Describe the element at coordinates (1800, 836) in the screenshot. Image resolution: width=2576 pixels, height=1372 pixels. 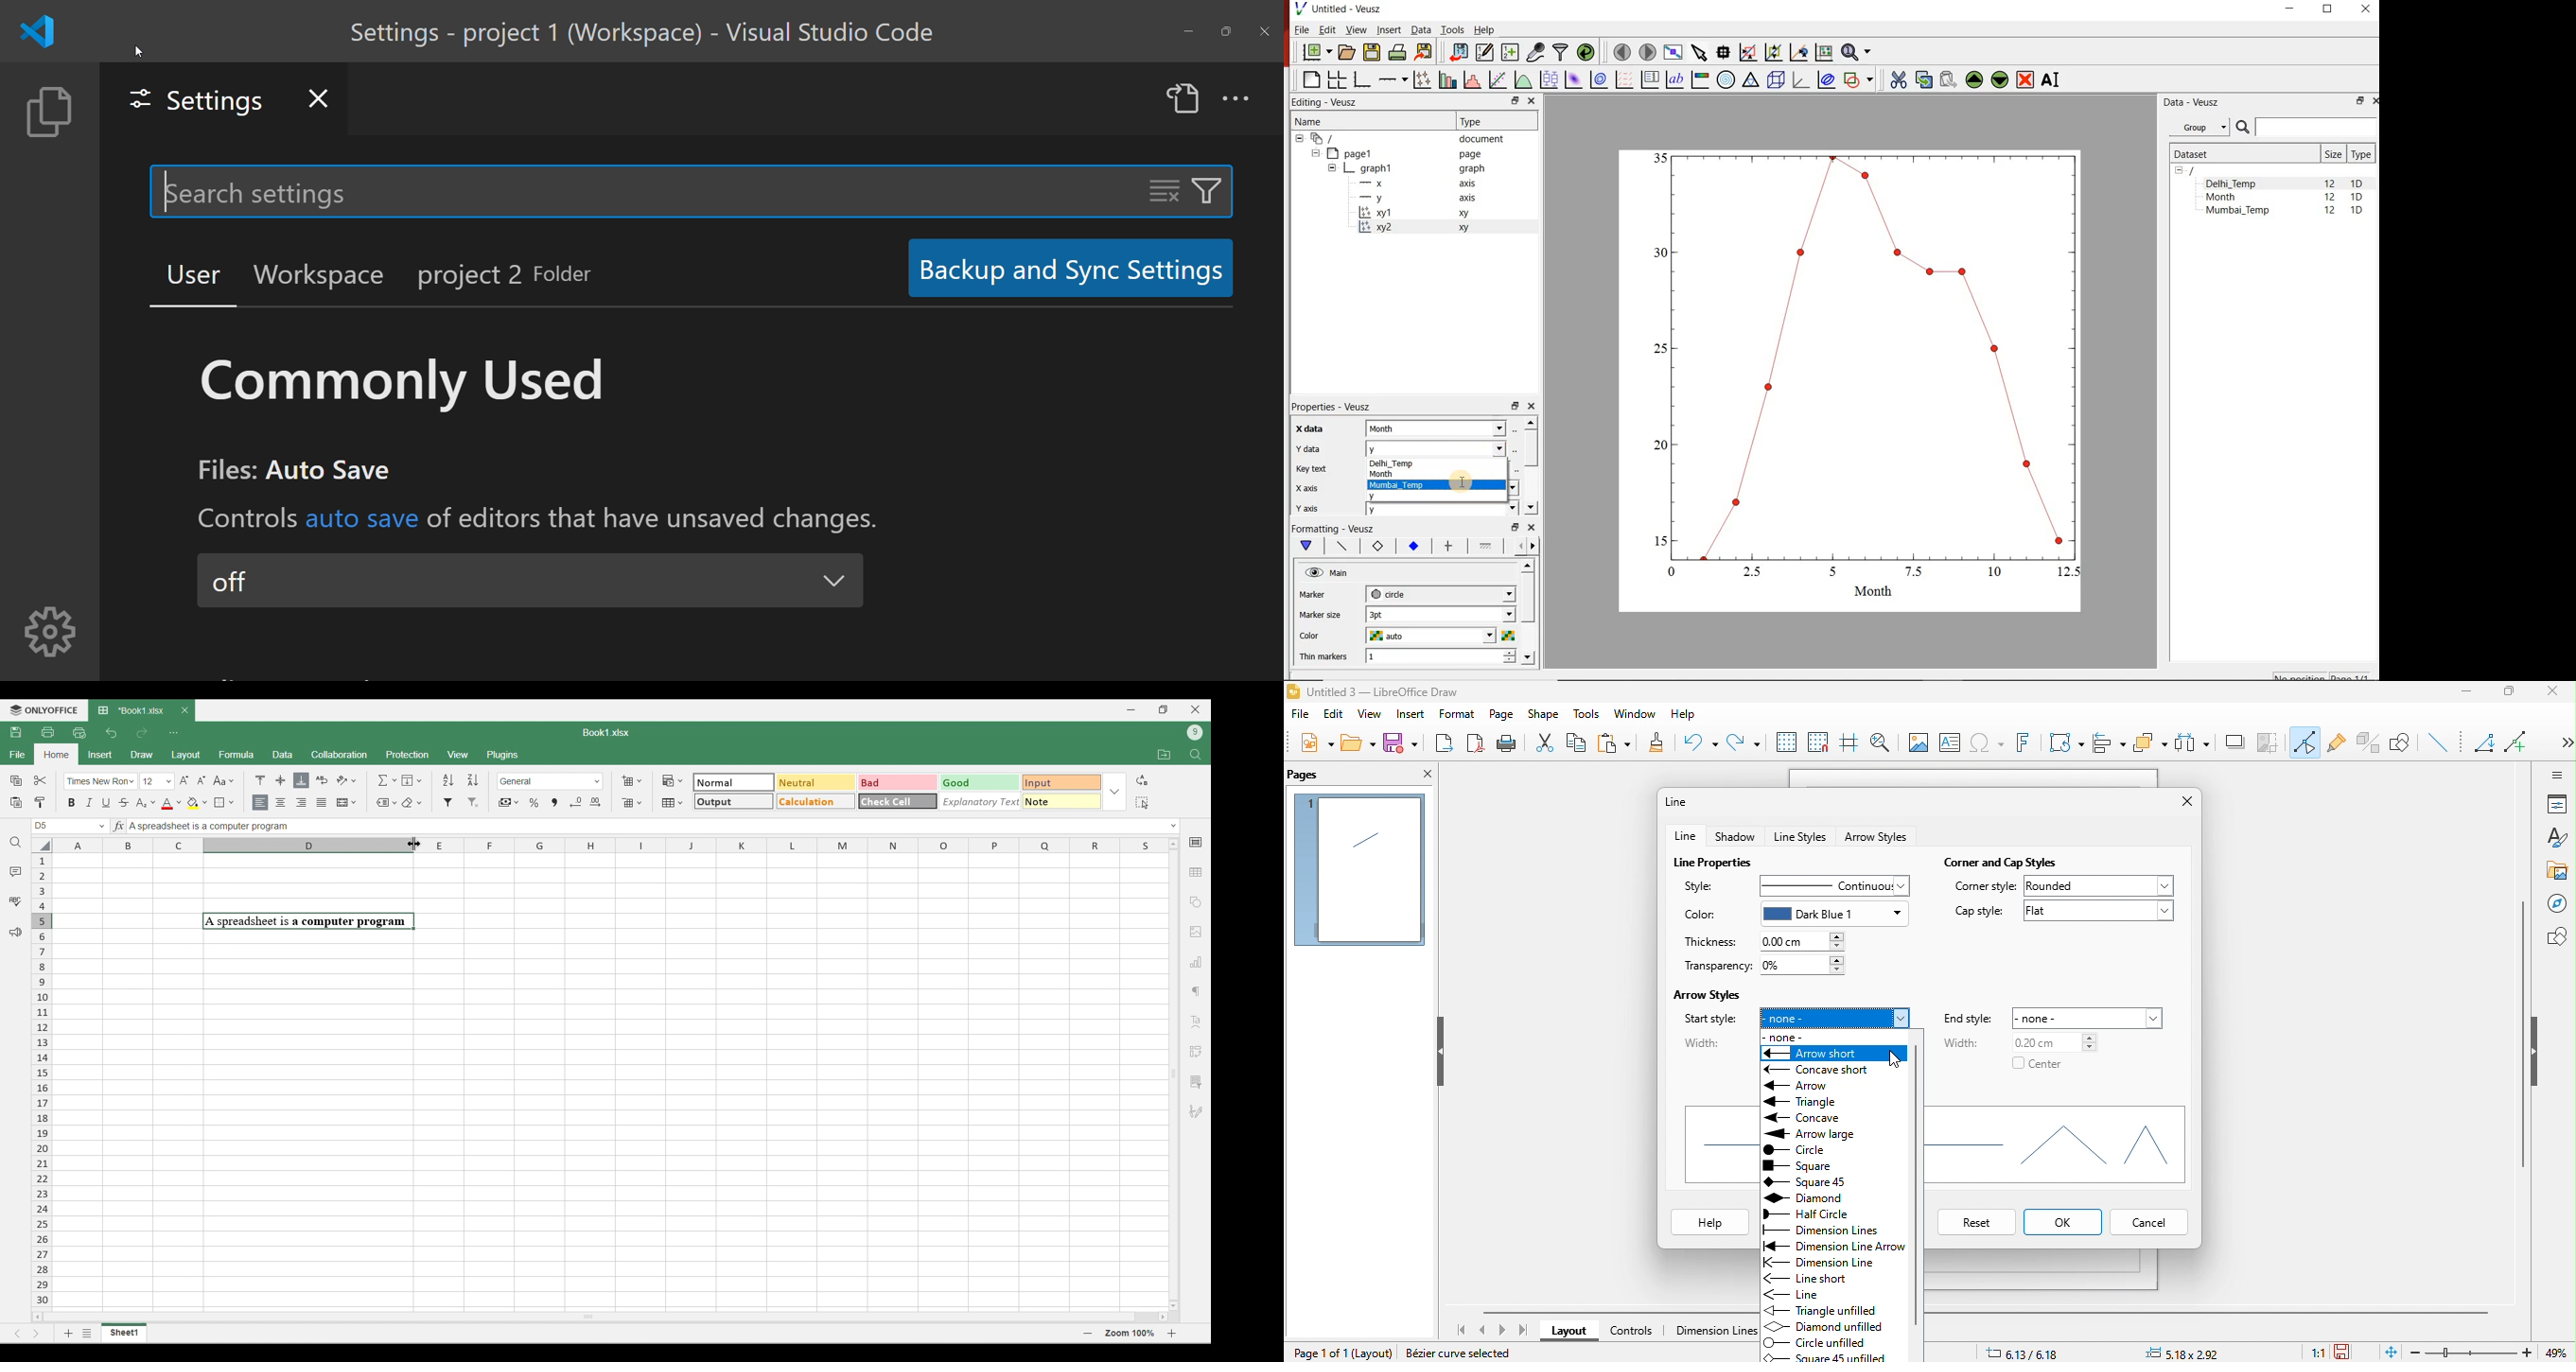
I see `line styles` at that location.